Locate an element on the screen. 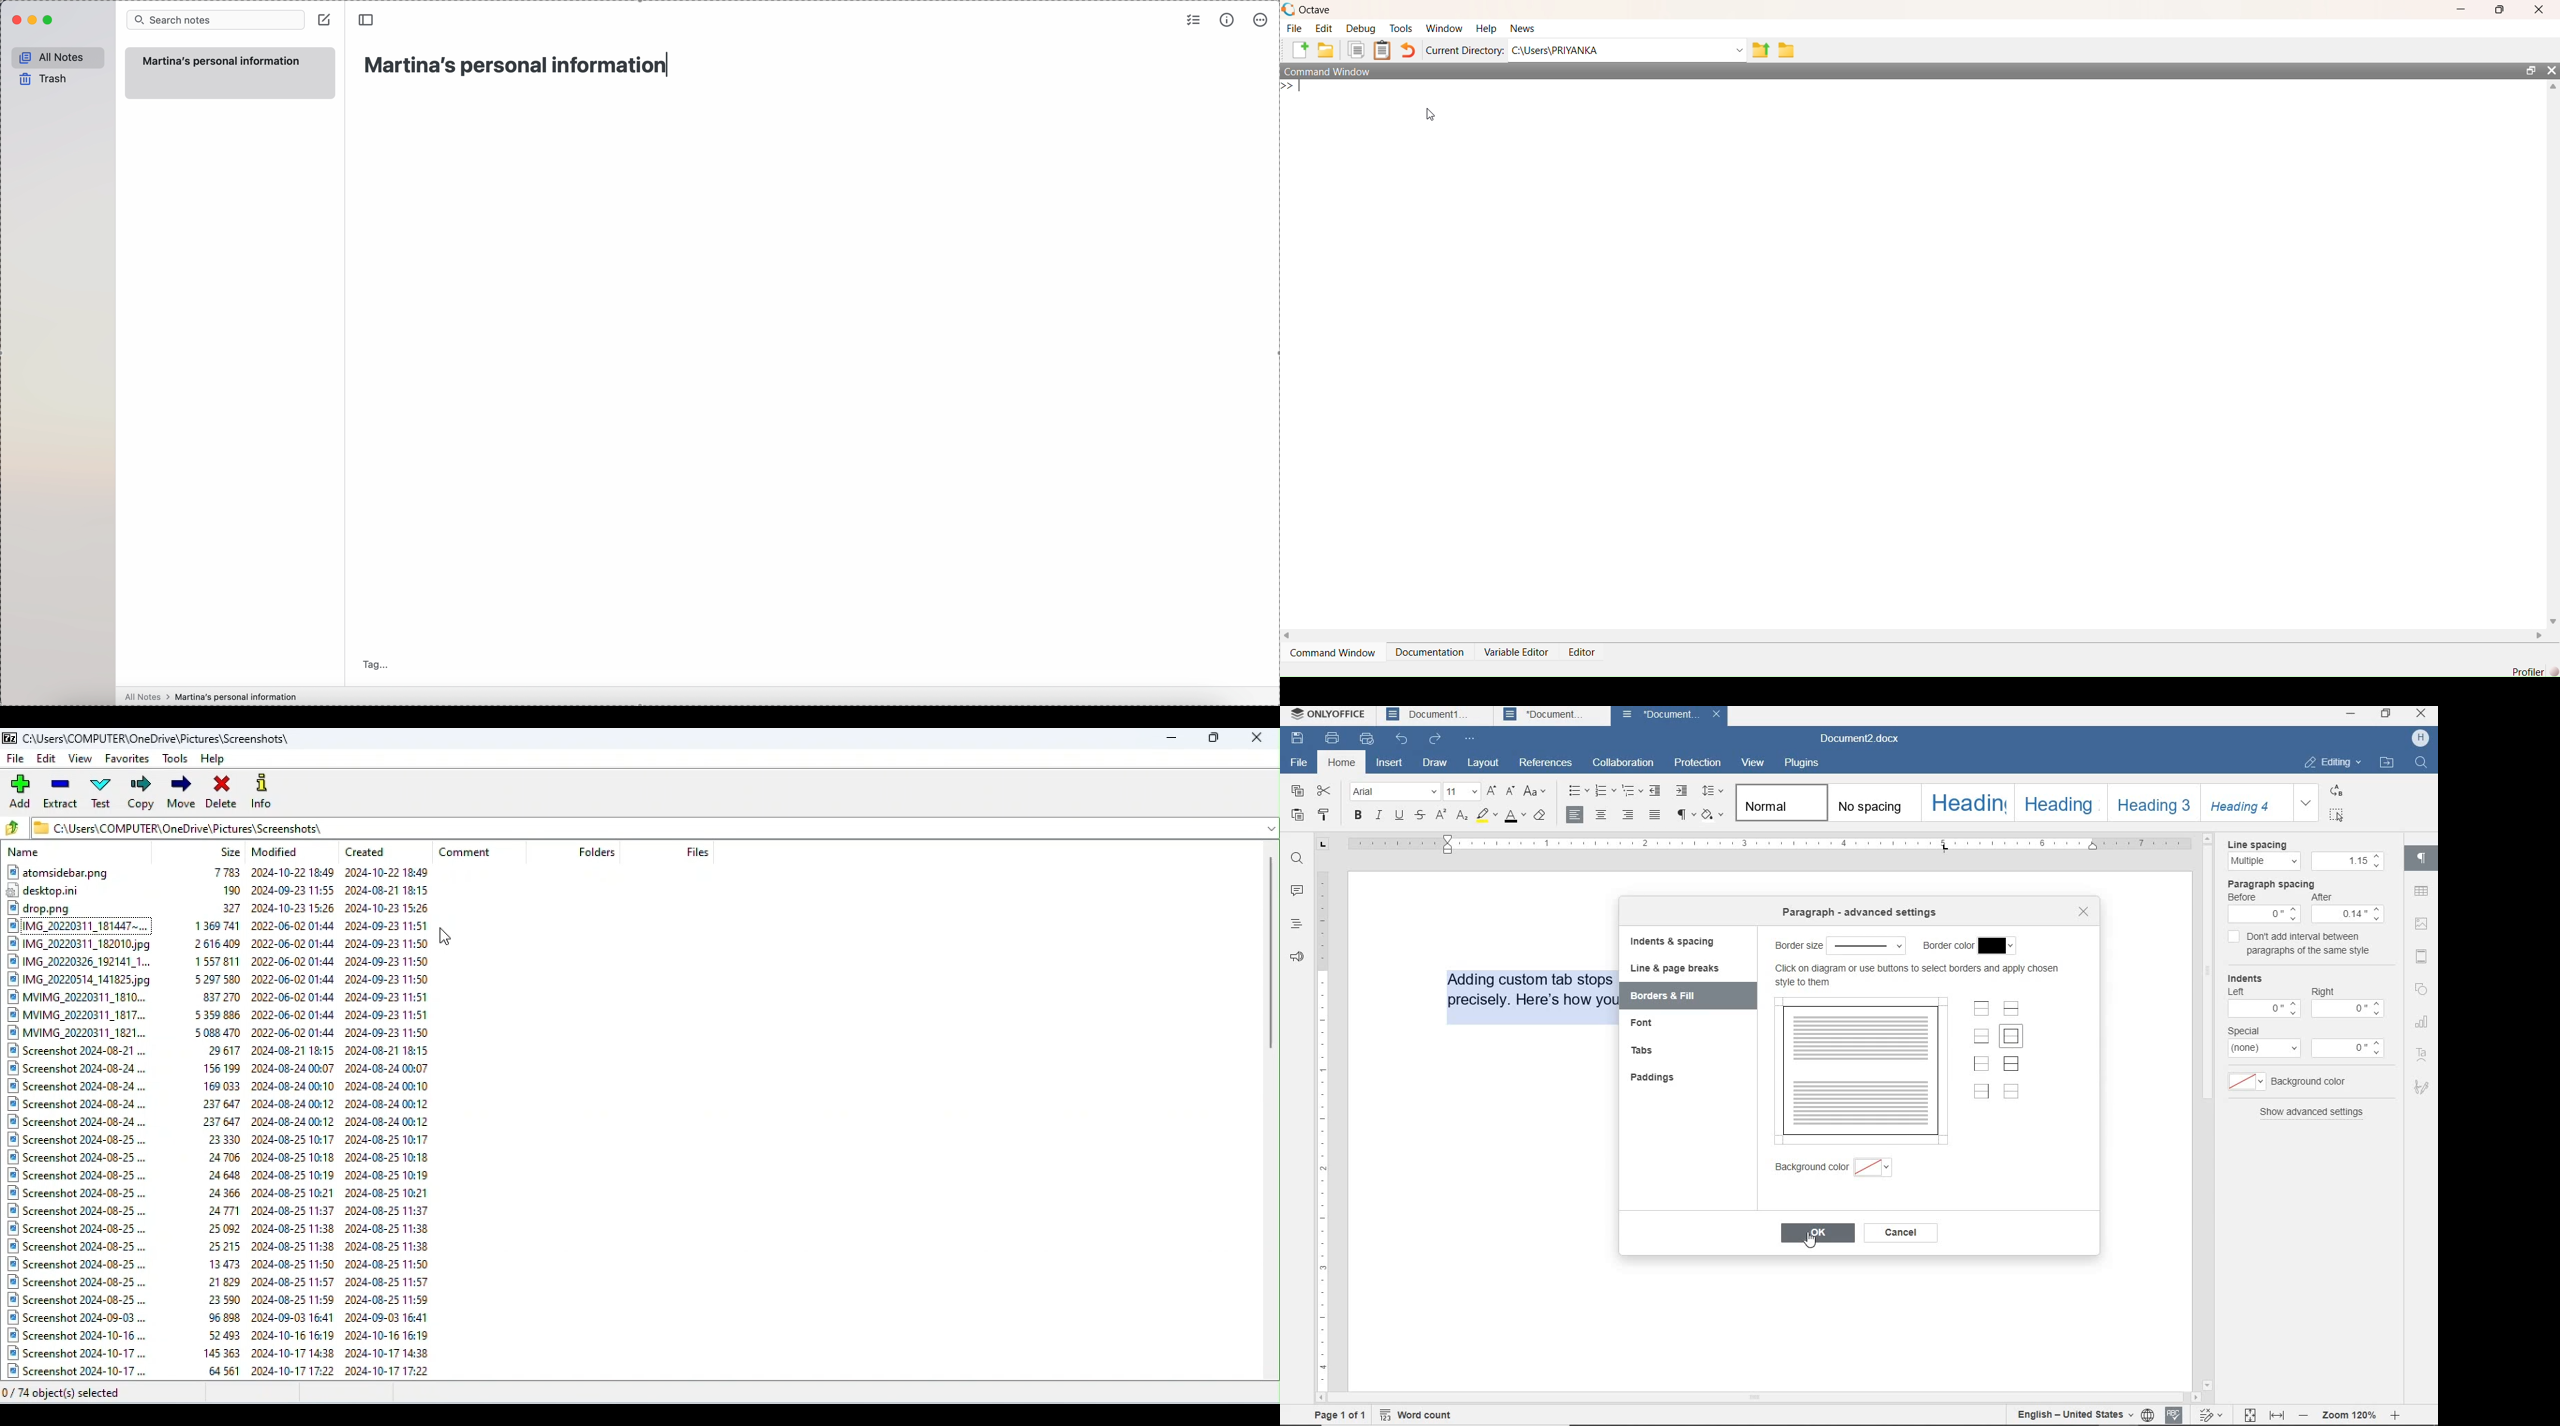 The width and height of the screenshot is (2576, 1428). superscript is located at coordinates (1443, 814).